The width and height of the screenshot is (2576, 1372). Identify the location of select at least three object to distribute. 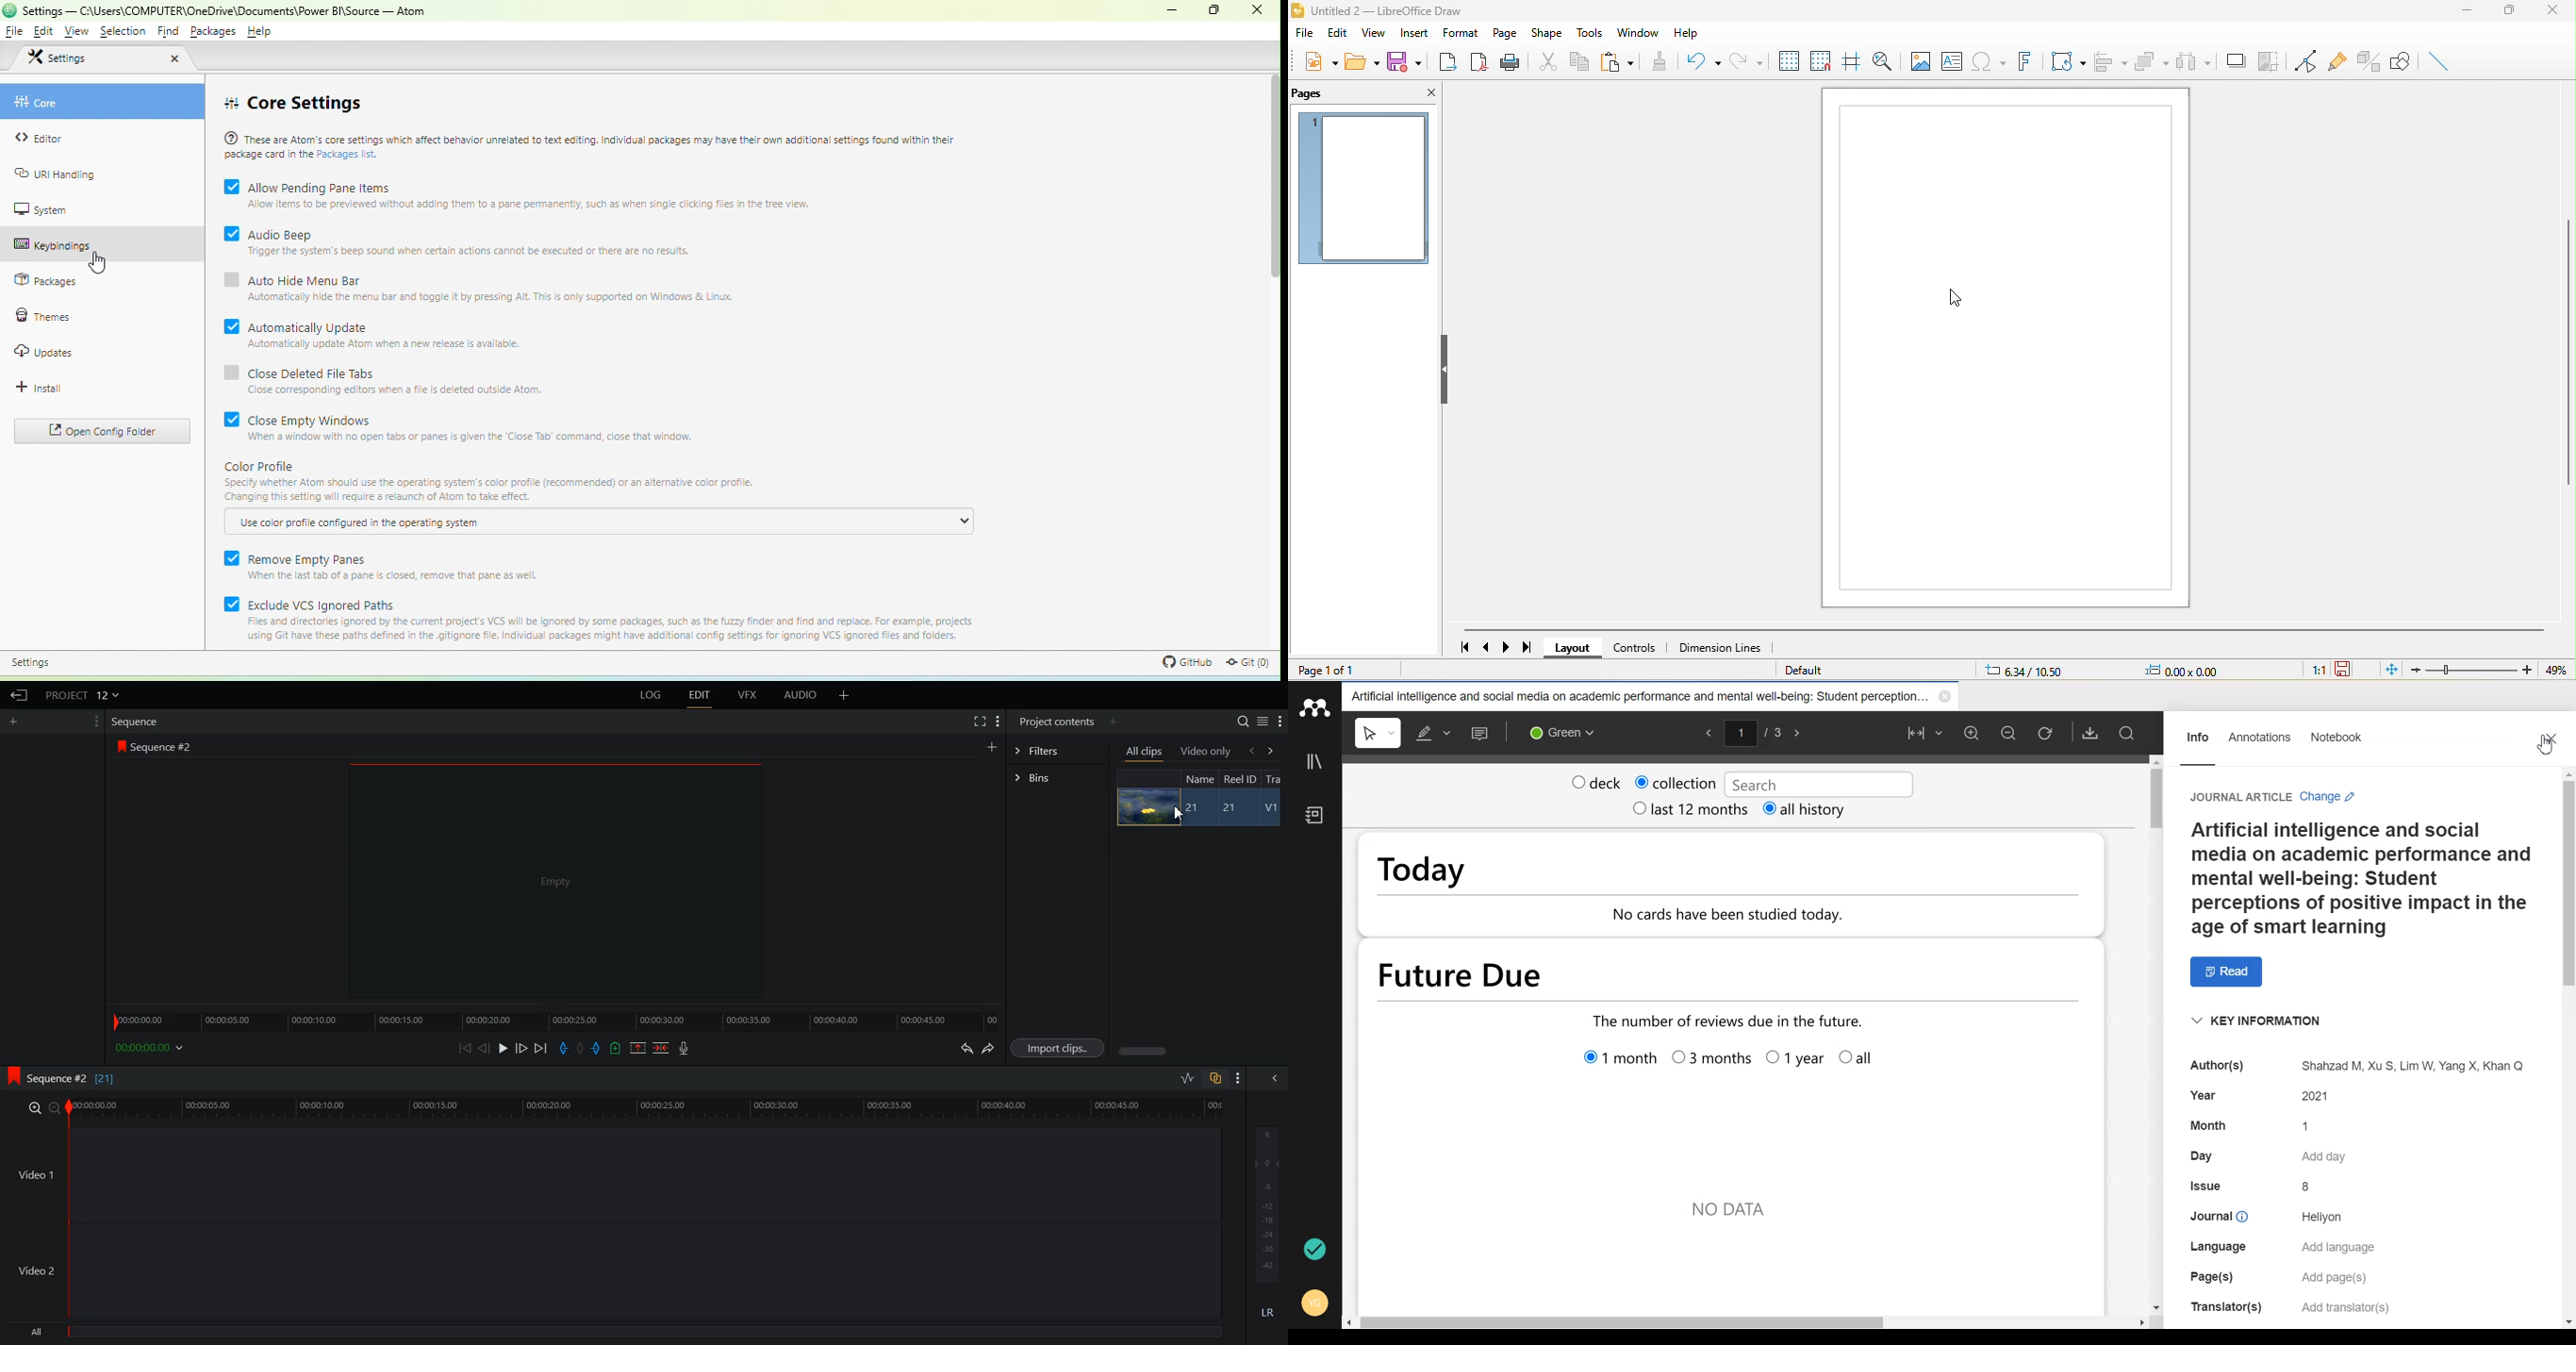
(2196, 59).